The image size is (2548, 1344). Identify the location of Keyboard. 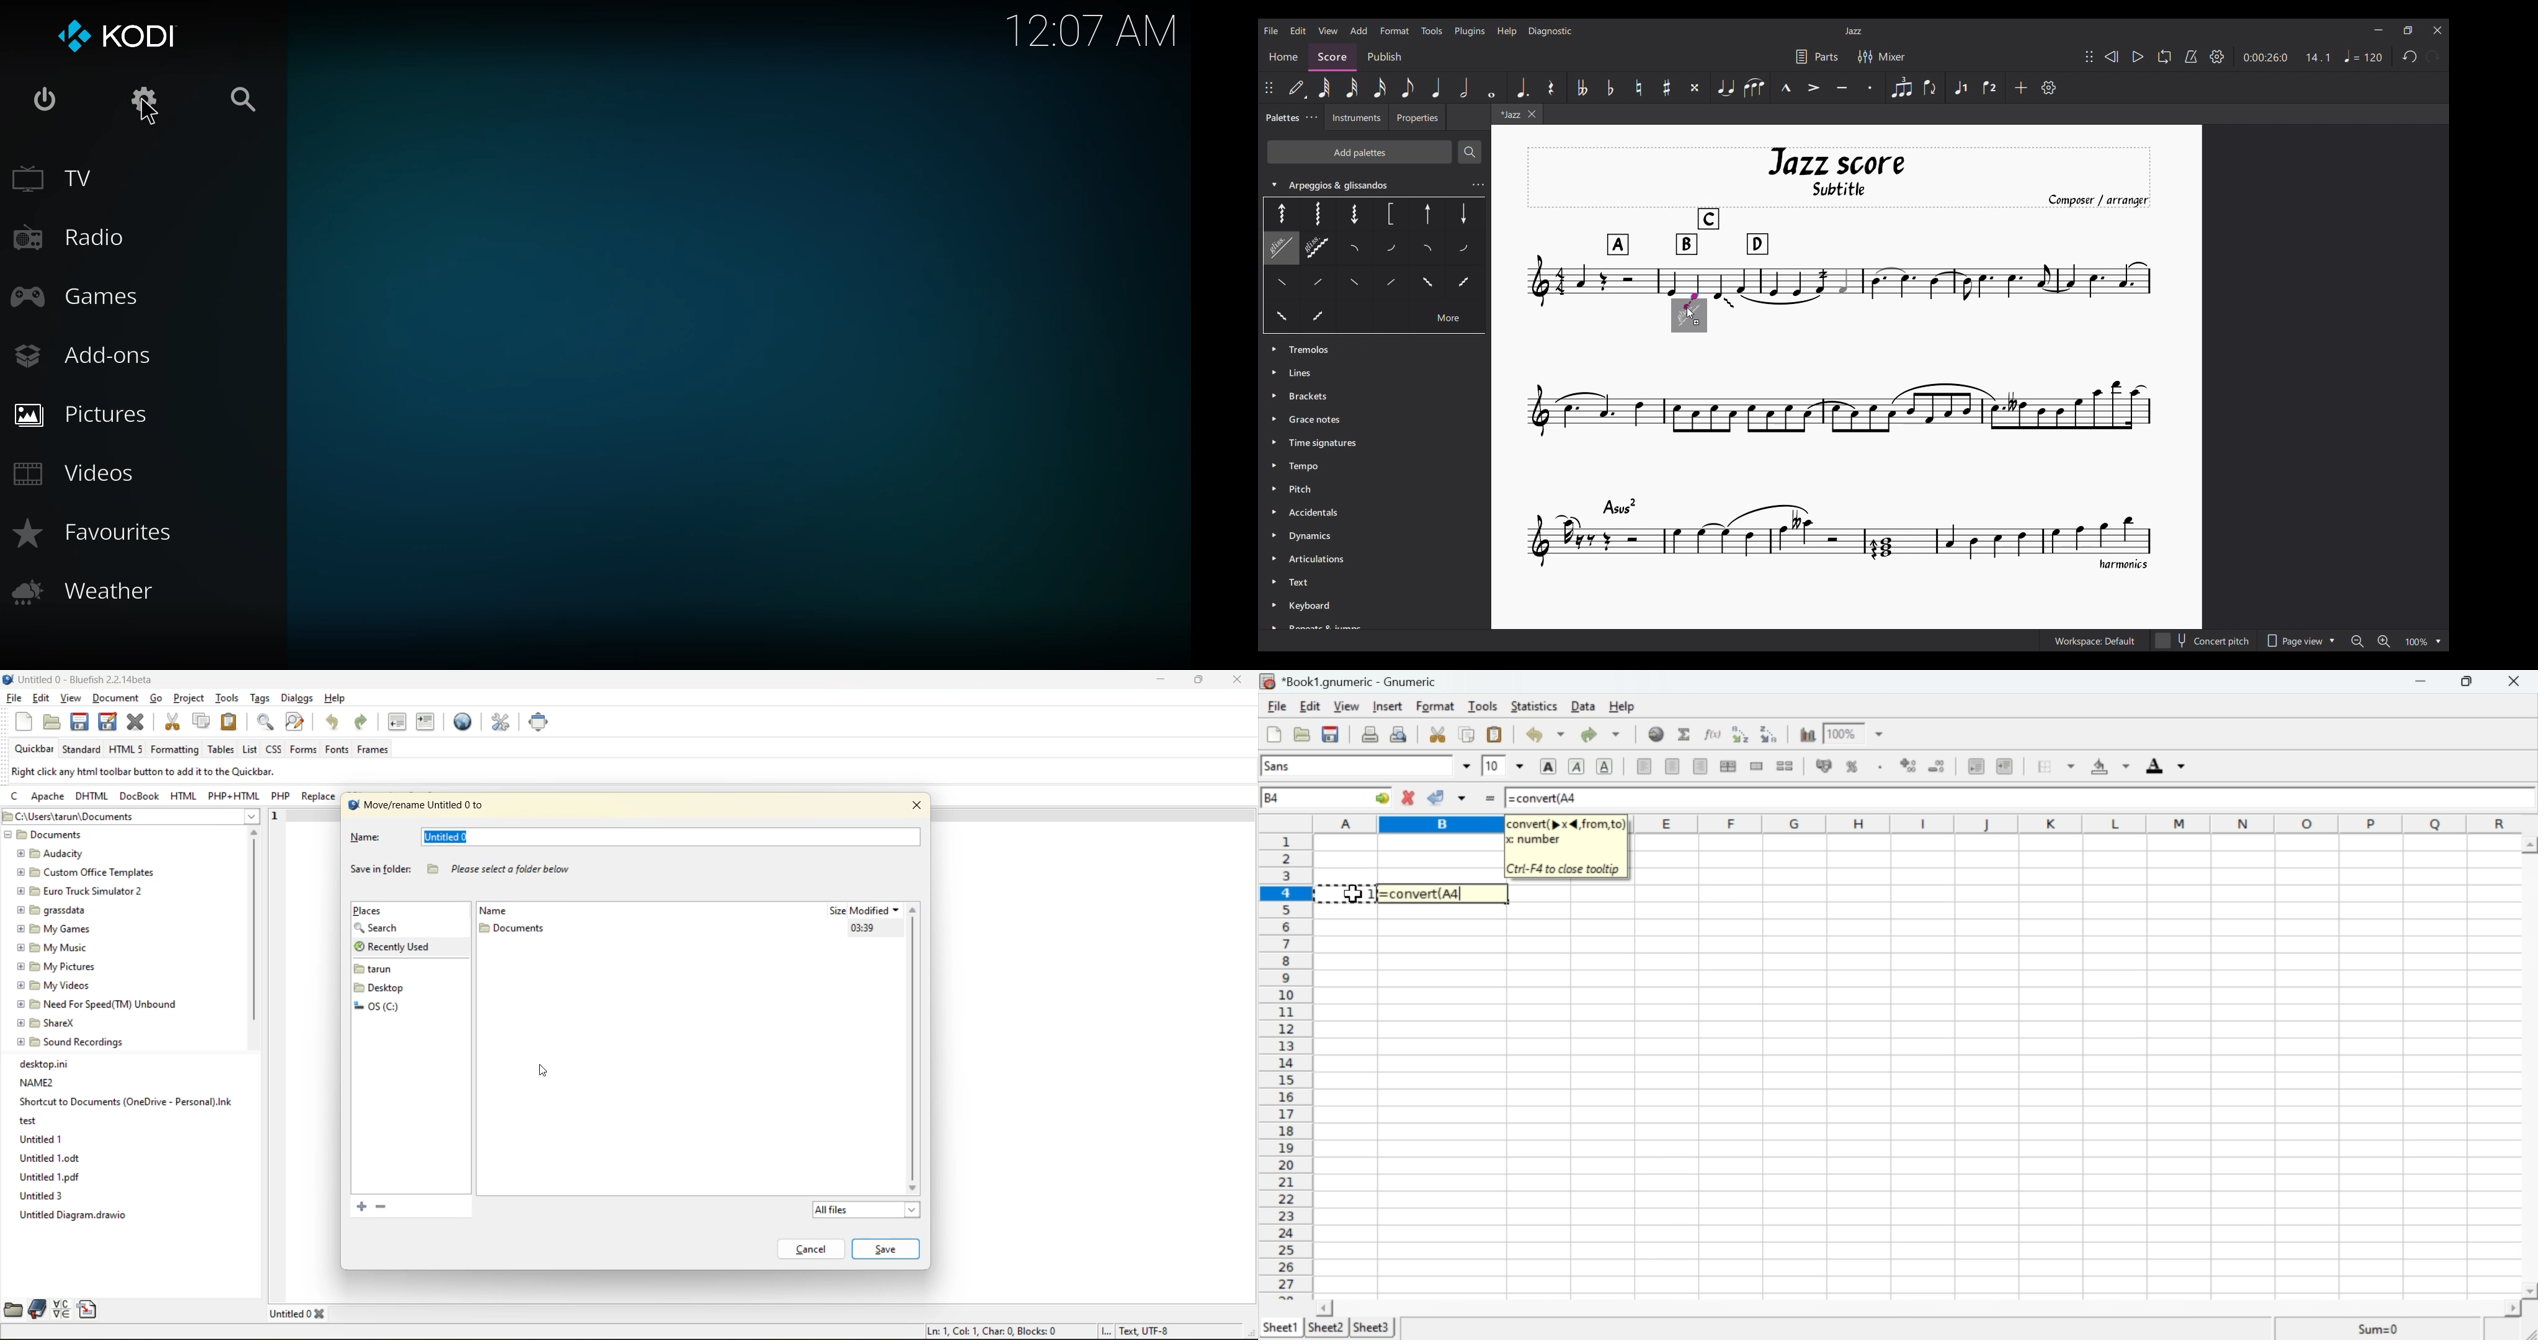
(1314, 608).